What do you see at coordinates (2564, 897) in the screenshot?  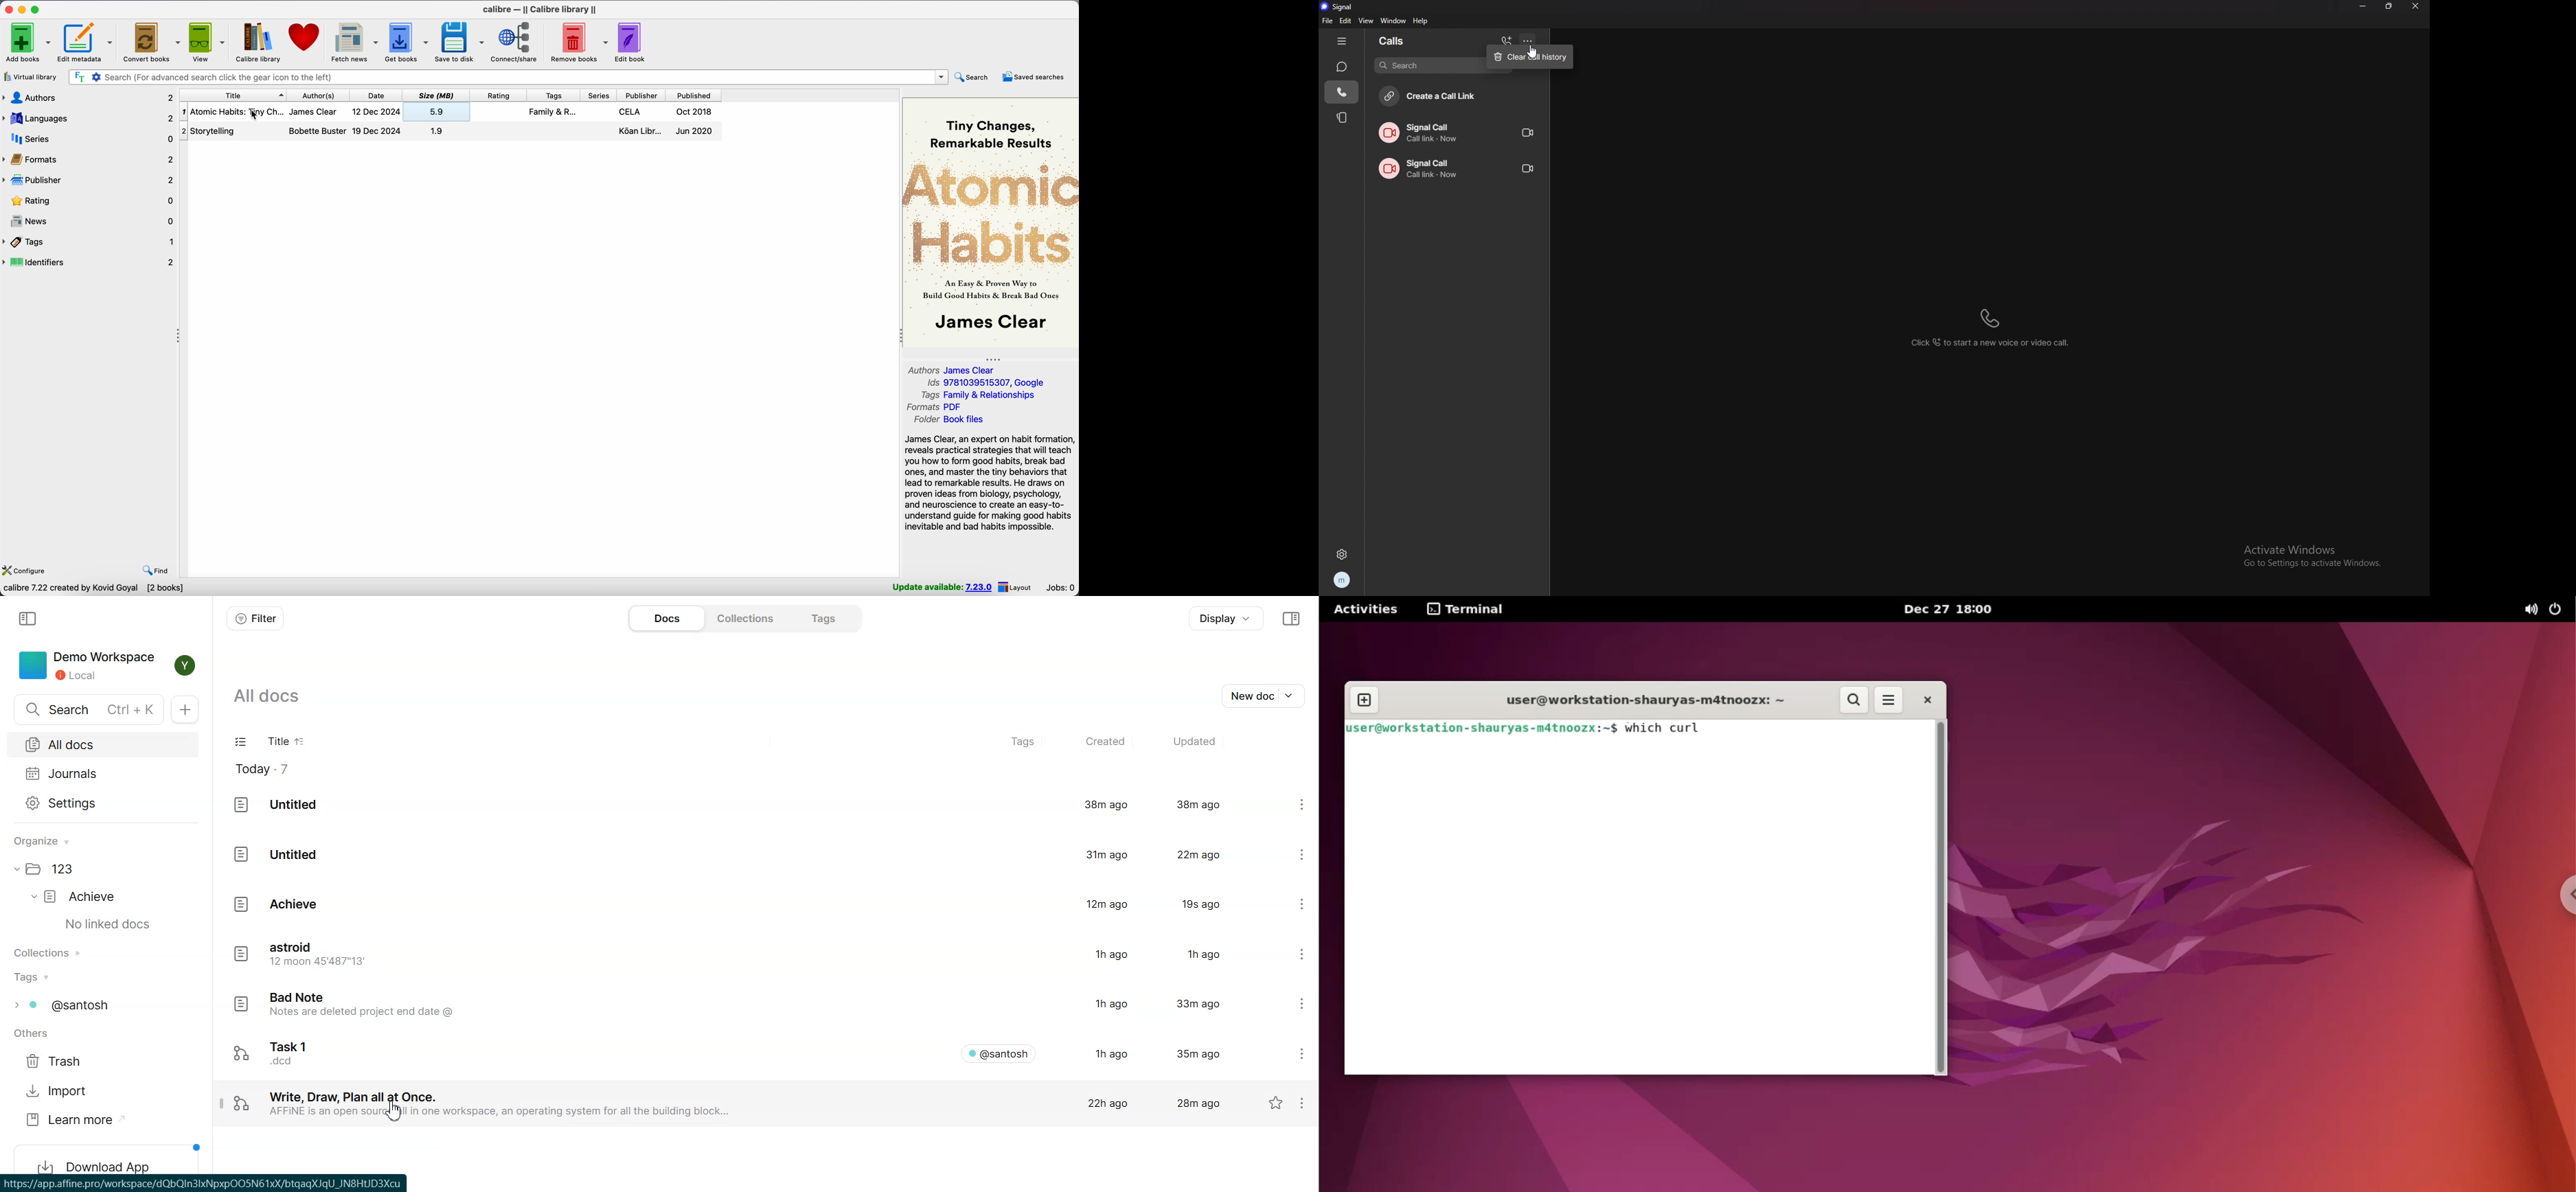 I see `chrome options` at bounding box center [2564, 897].